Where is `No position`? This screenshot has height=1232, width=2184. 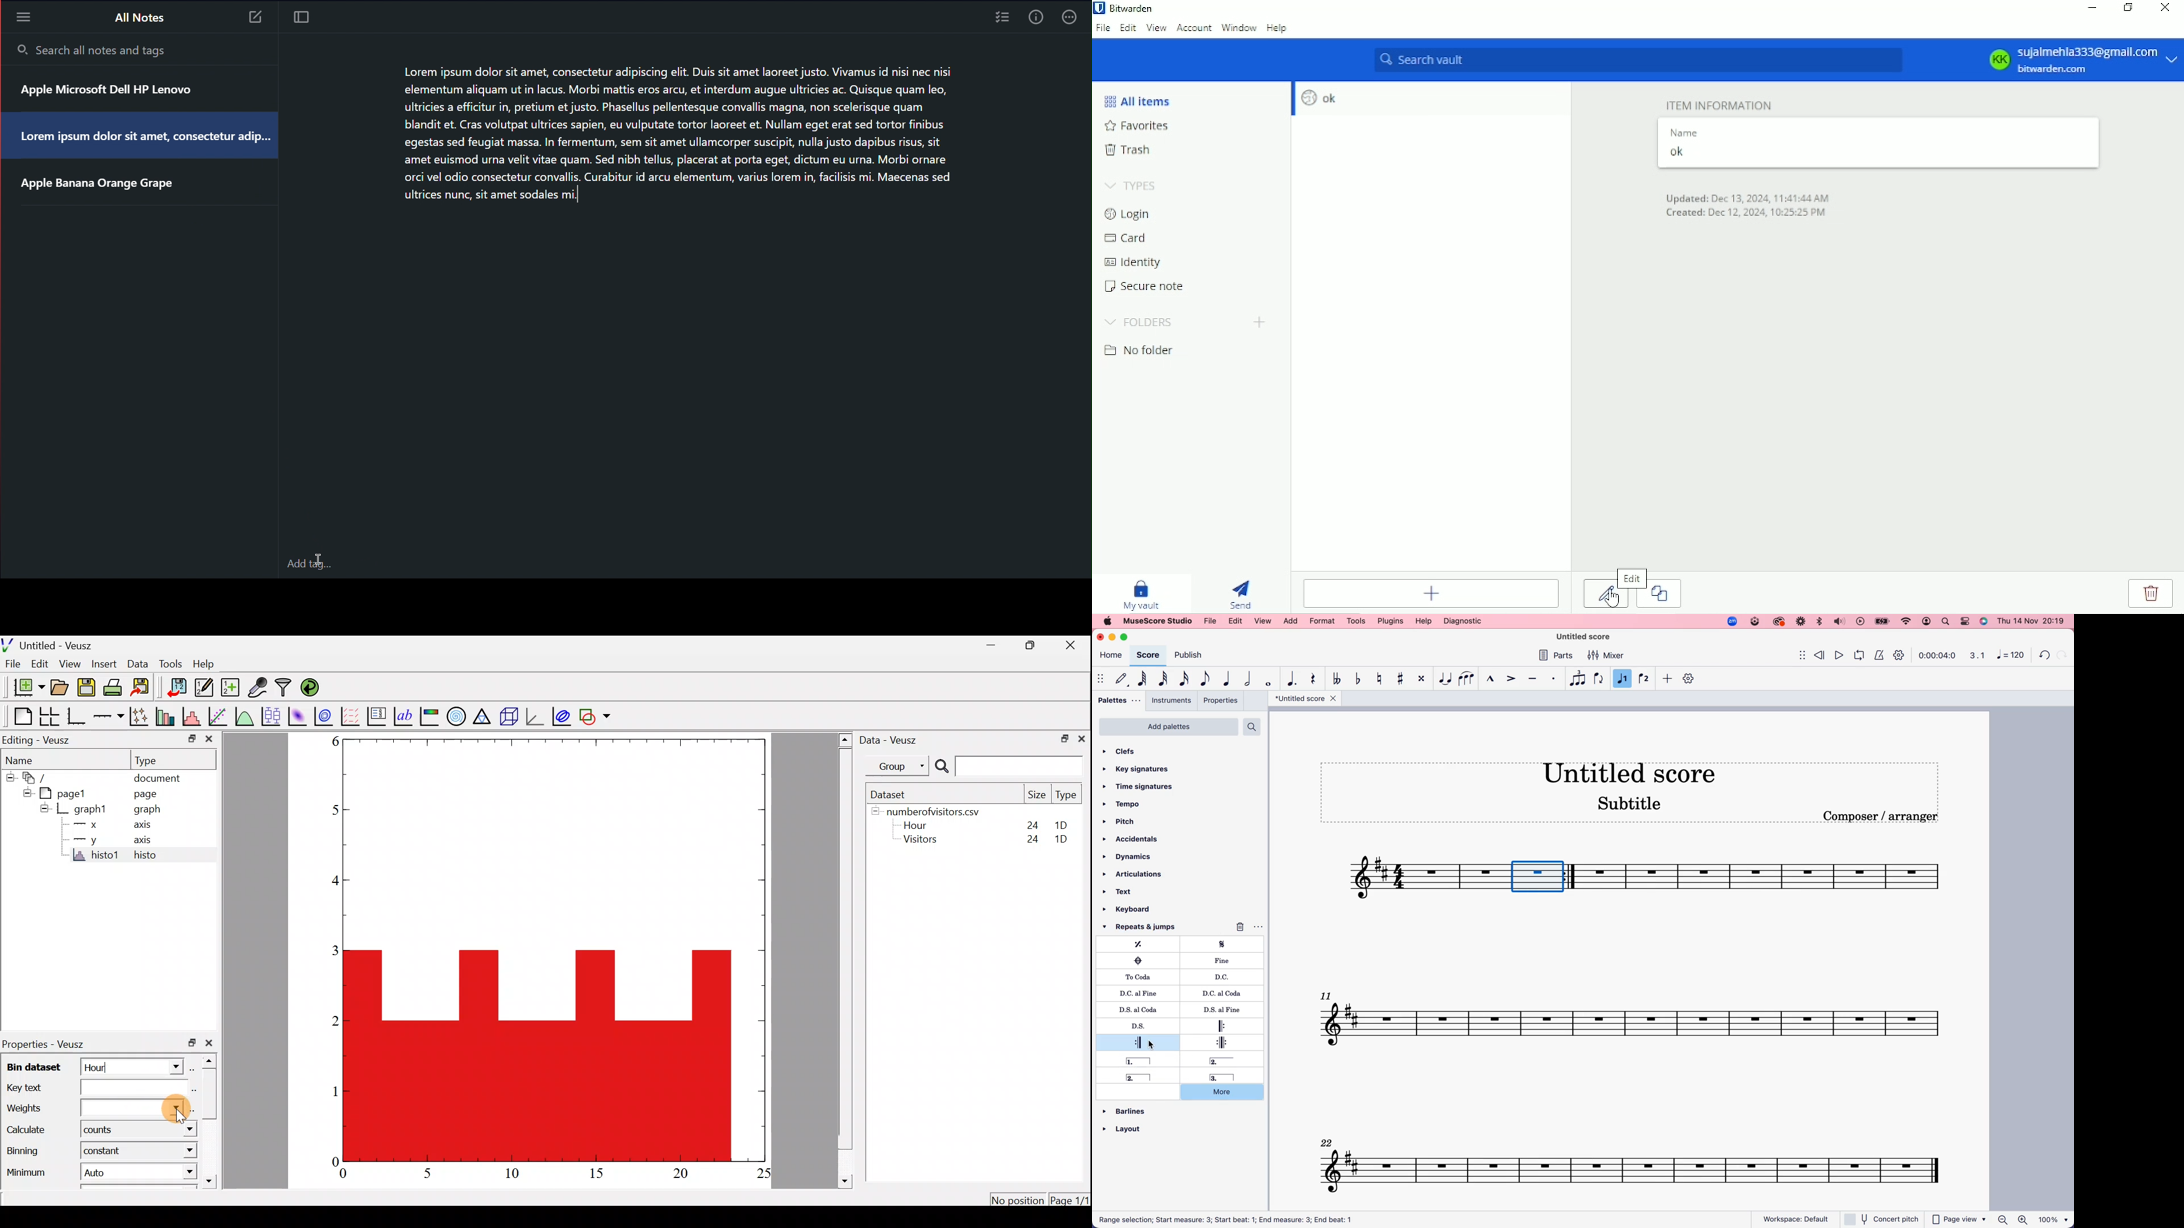
No position is located at coordinates (1019, 1198).